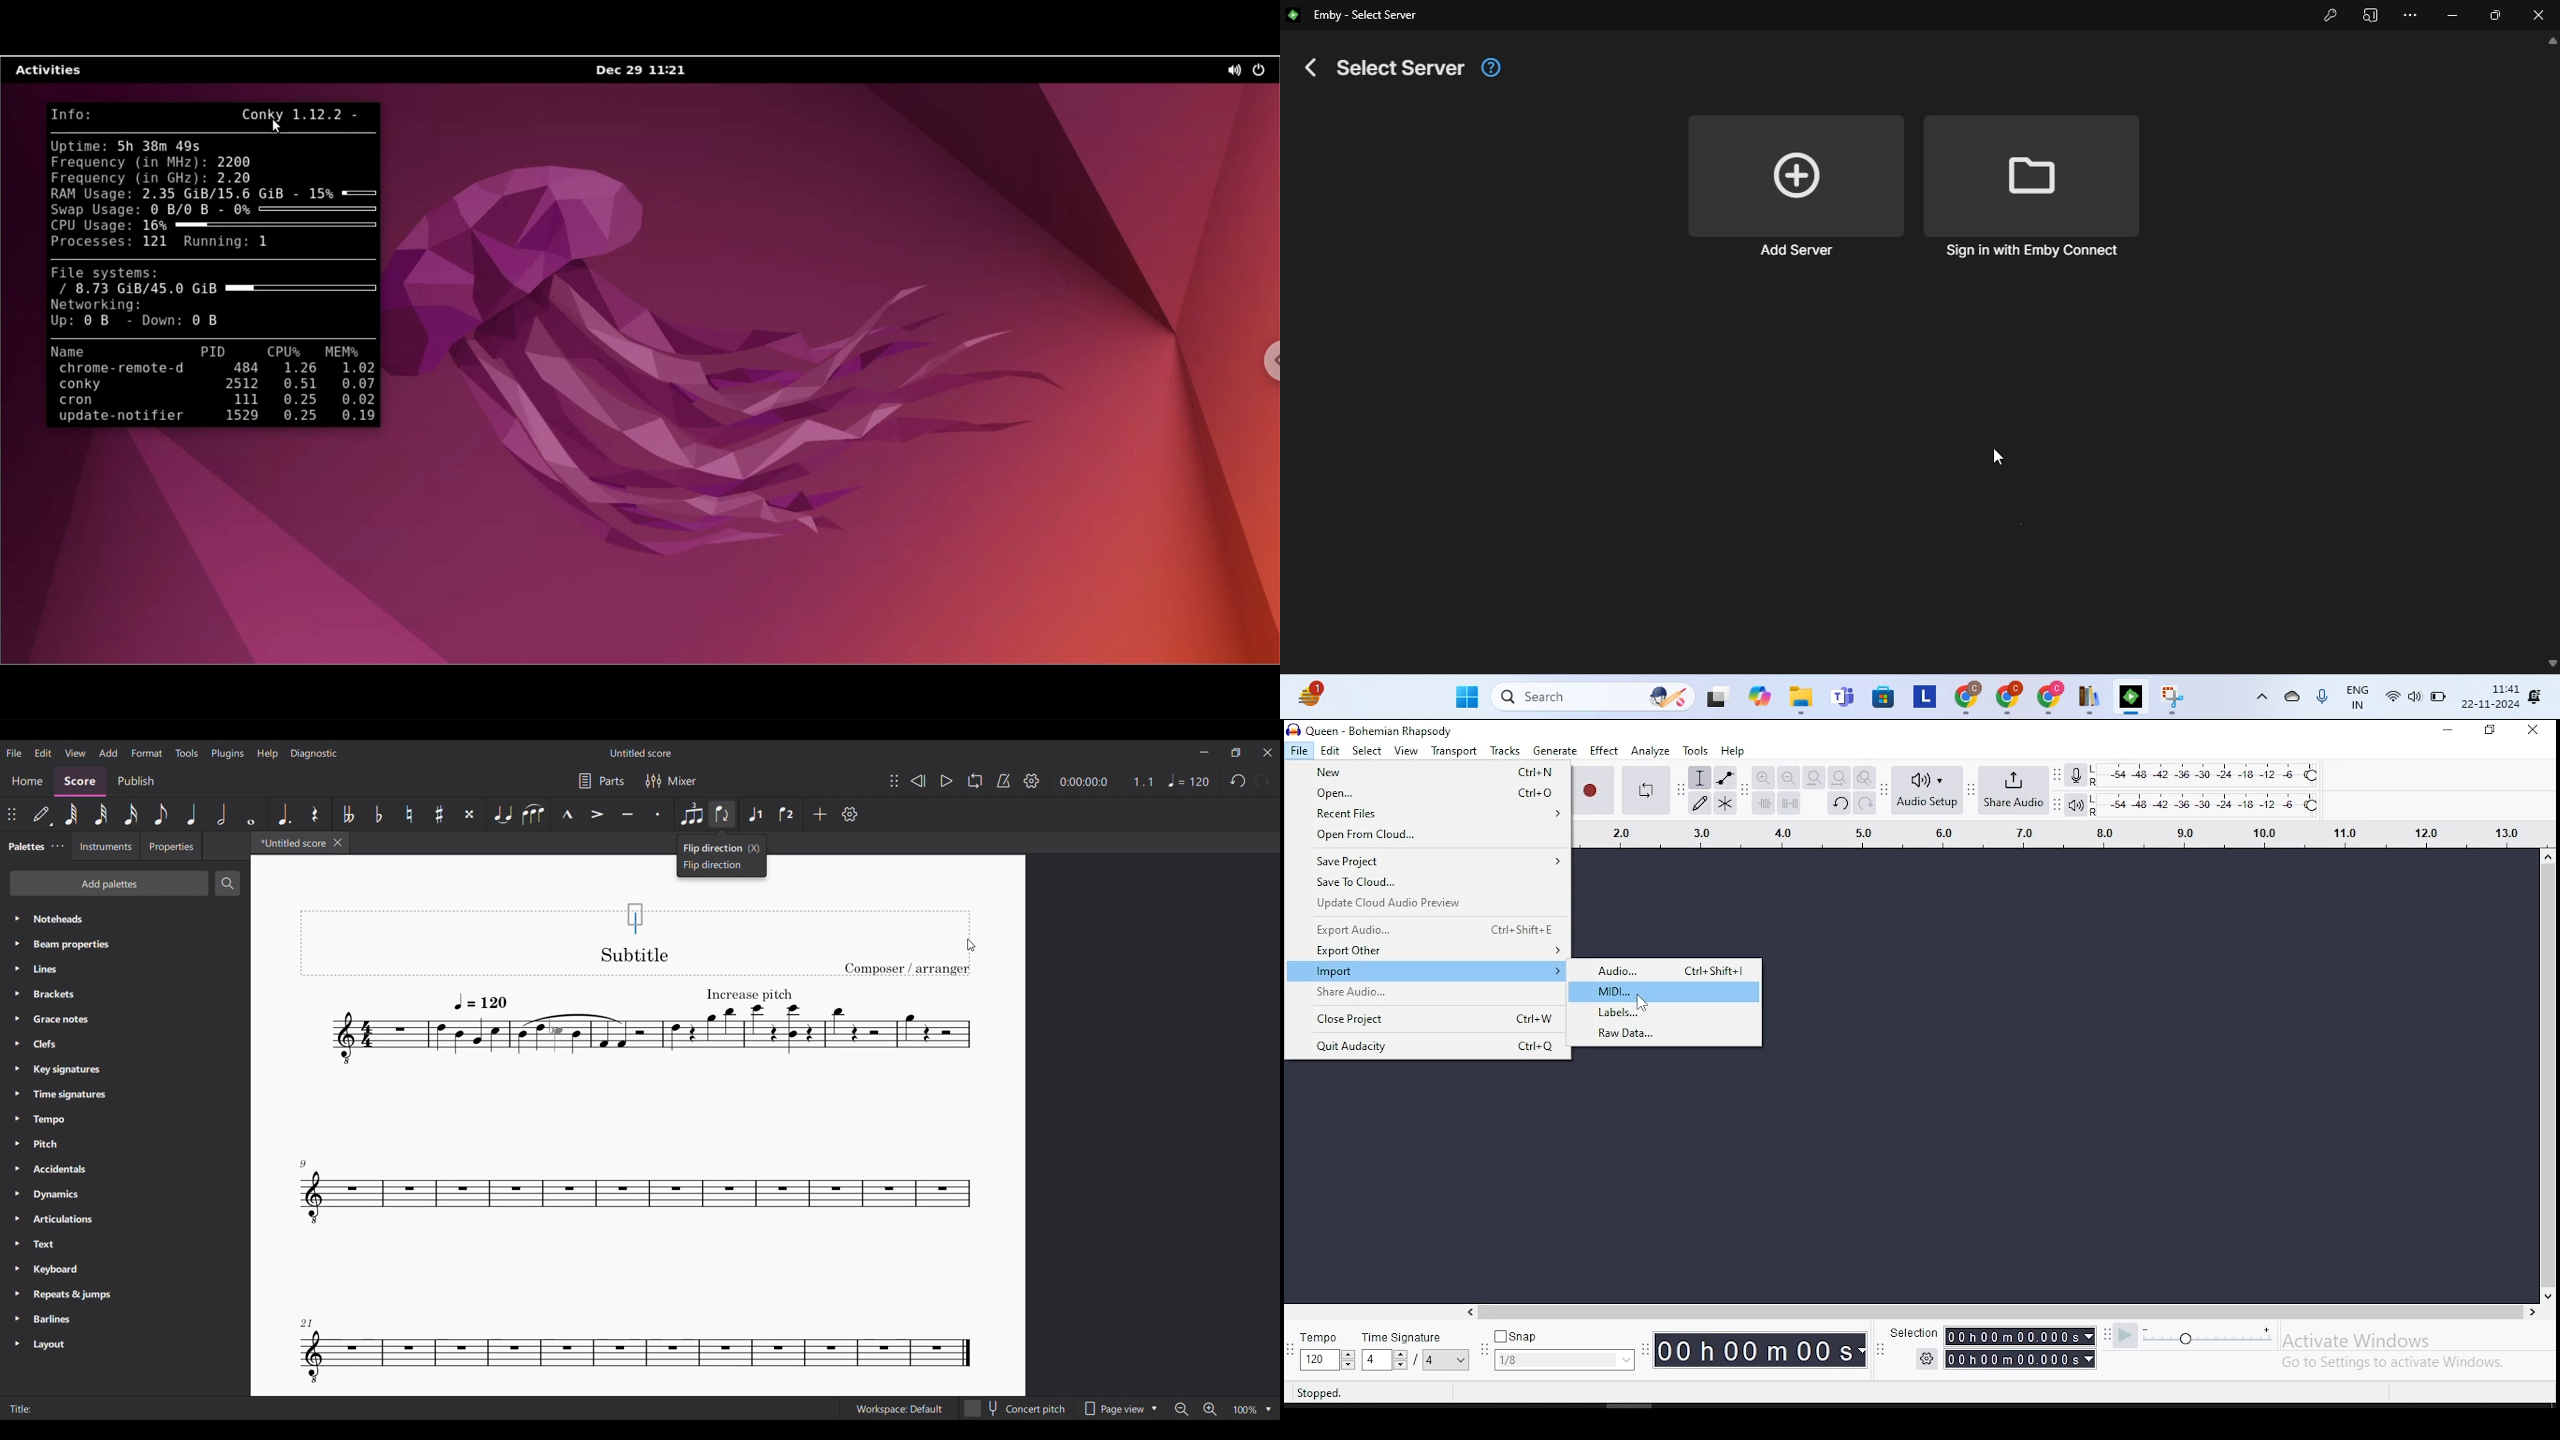 This screenshot has height=1456, width=2576. Describe the element at coordinates (1911, 1332) in the screenshot. I see `Selection` at that location.